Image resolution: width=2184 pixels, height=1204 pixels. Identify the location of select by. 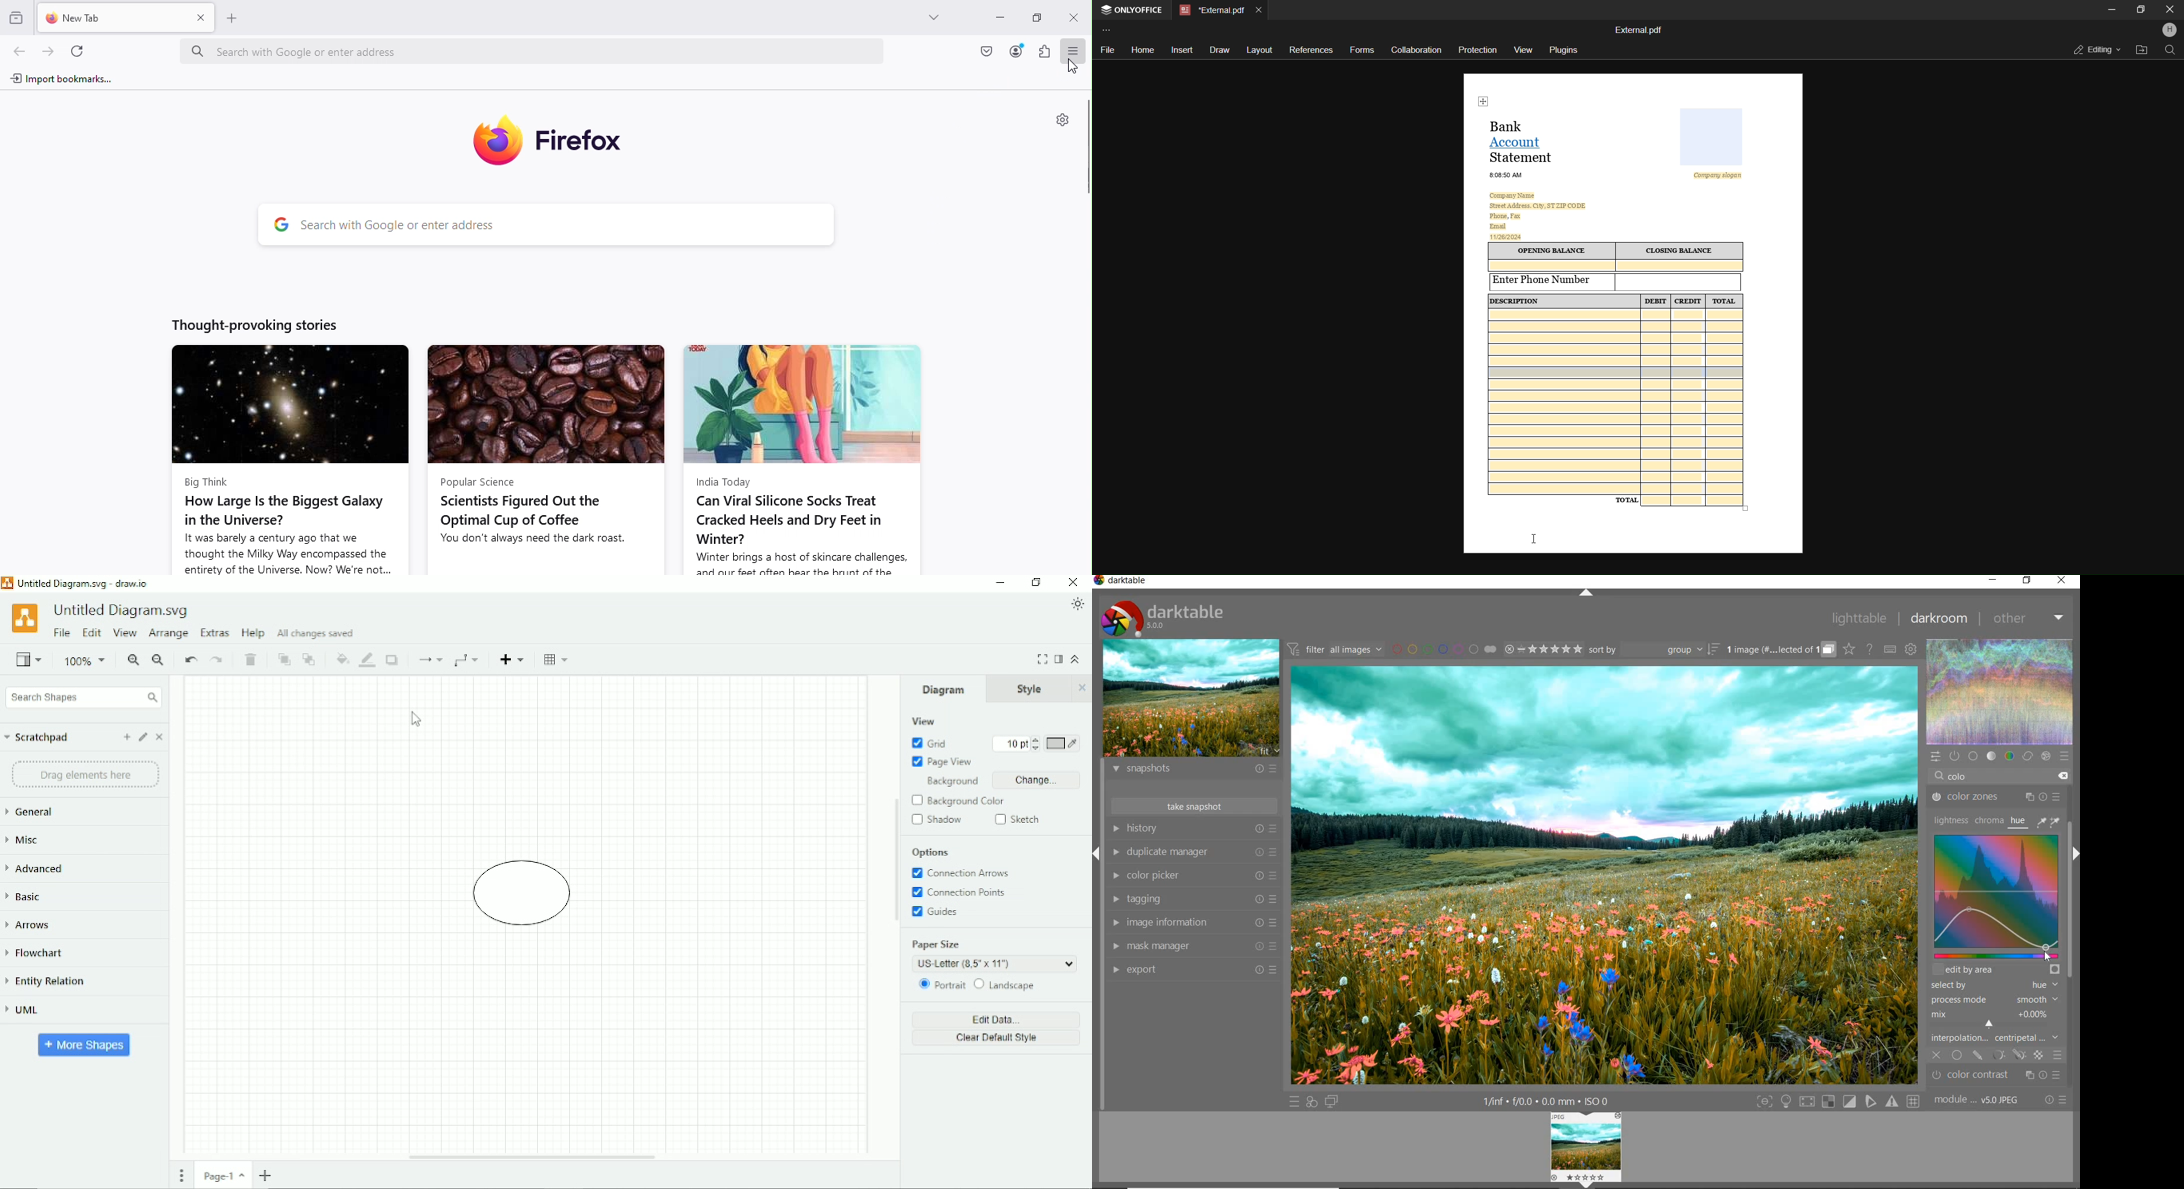
(1994, 986).